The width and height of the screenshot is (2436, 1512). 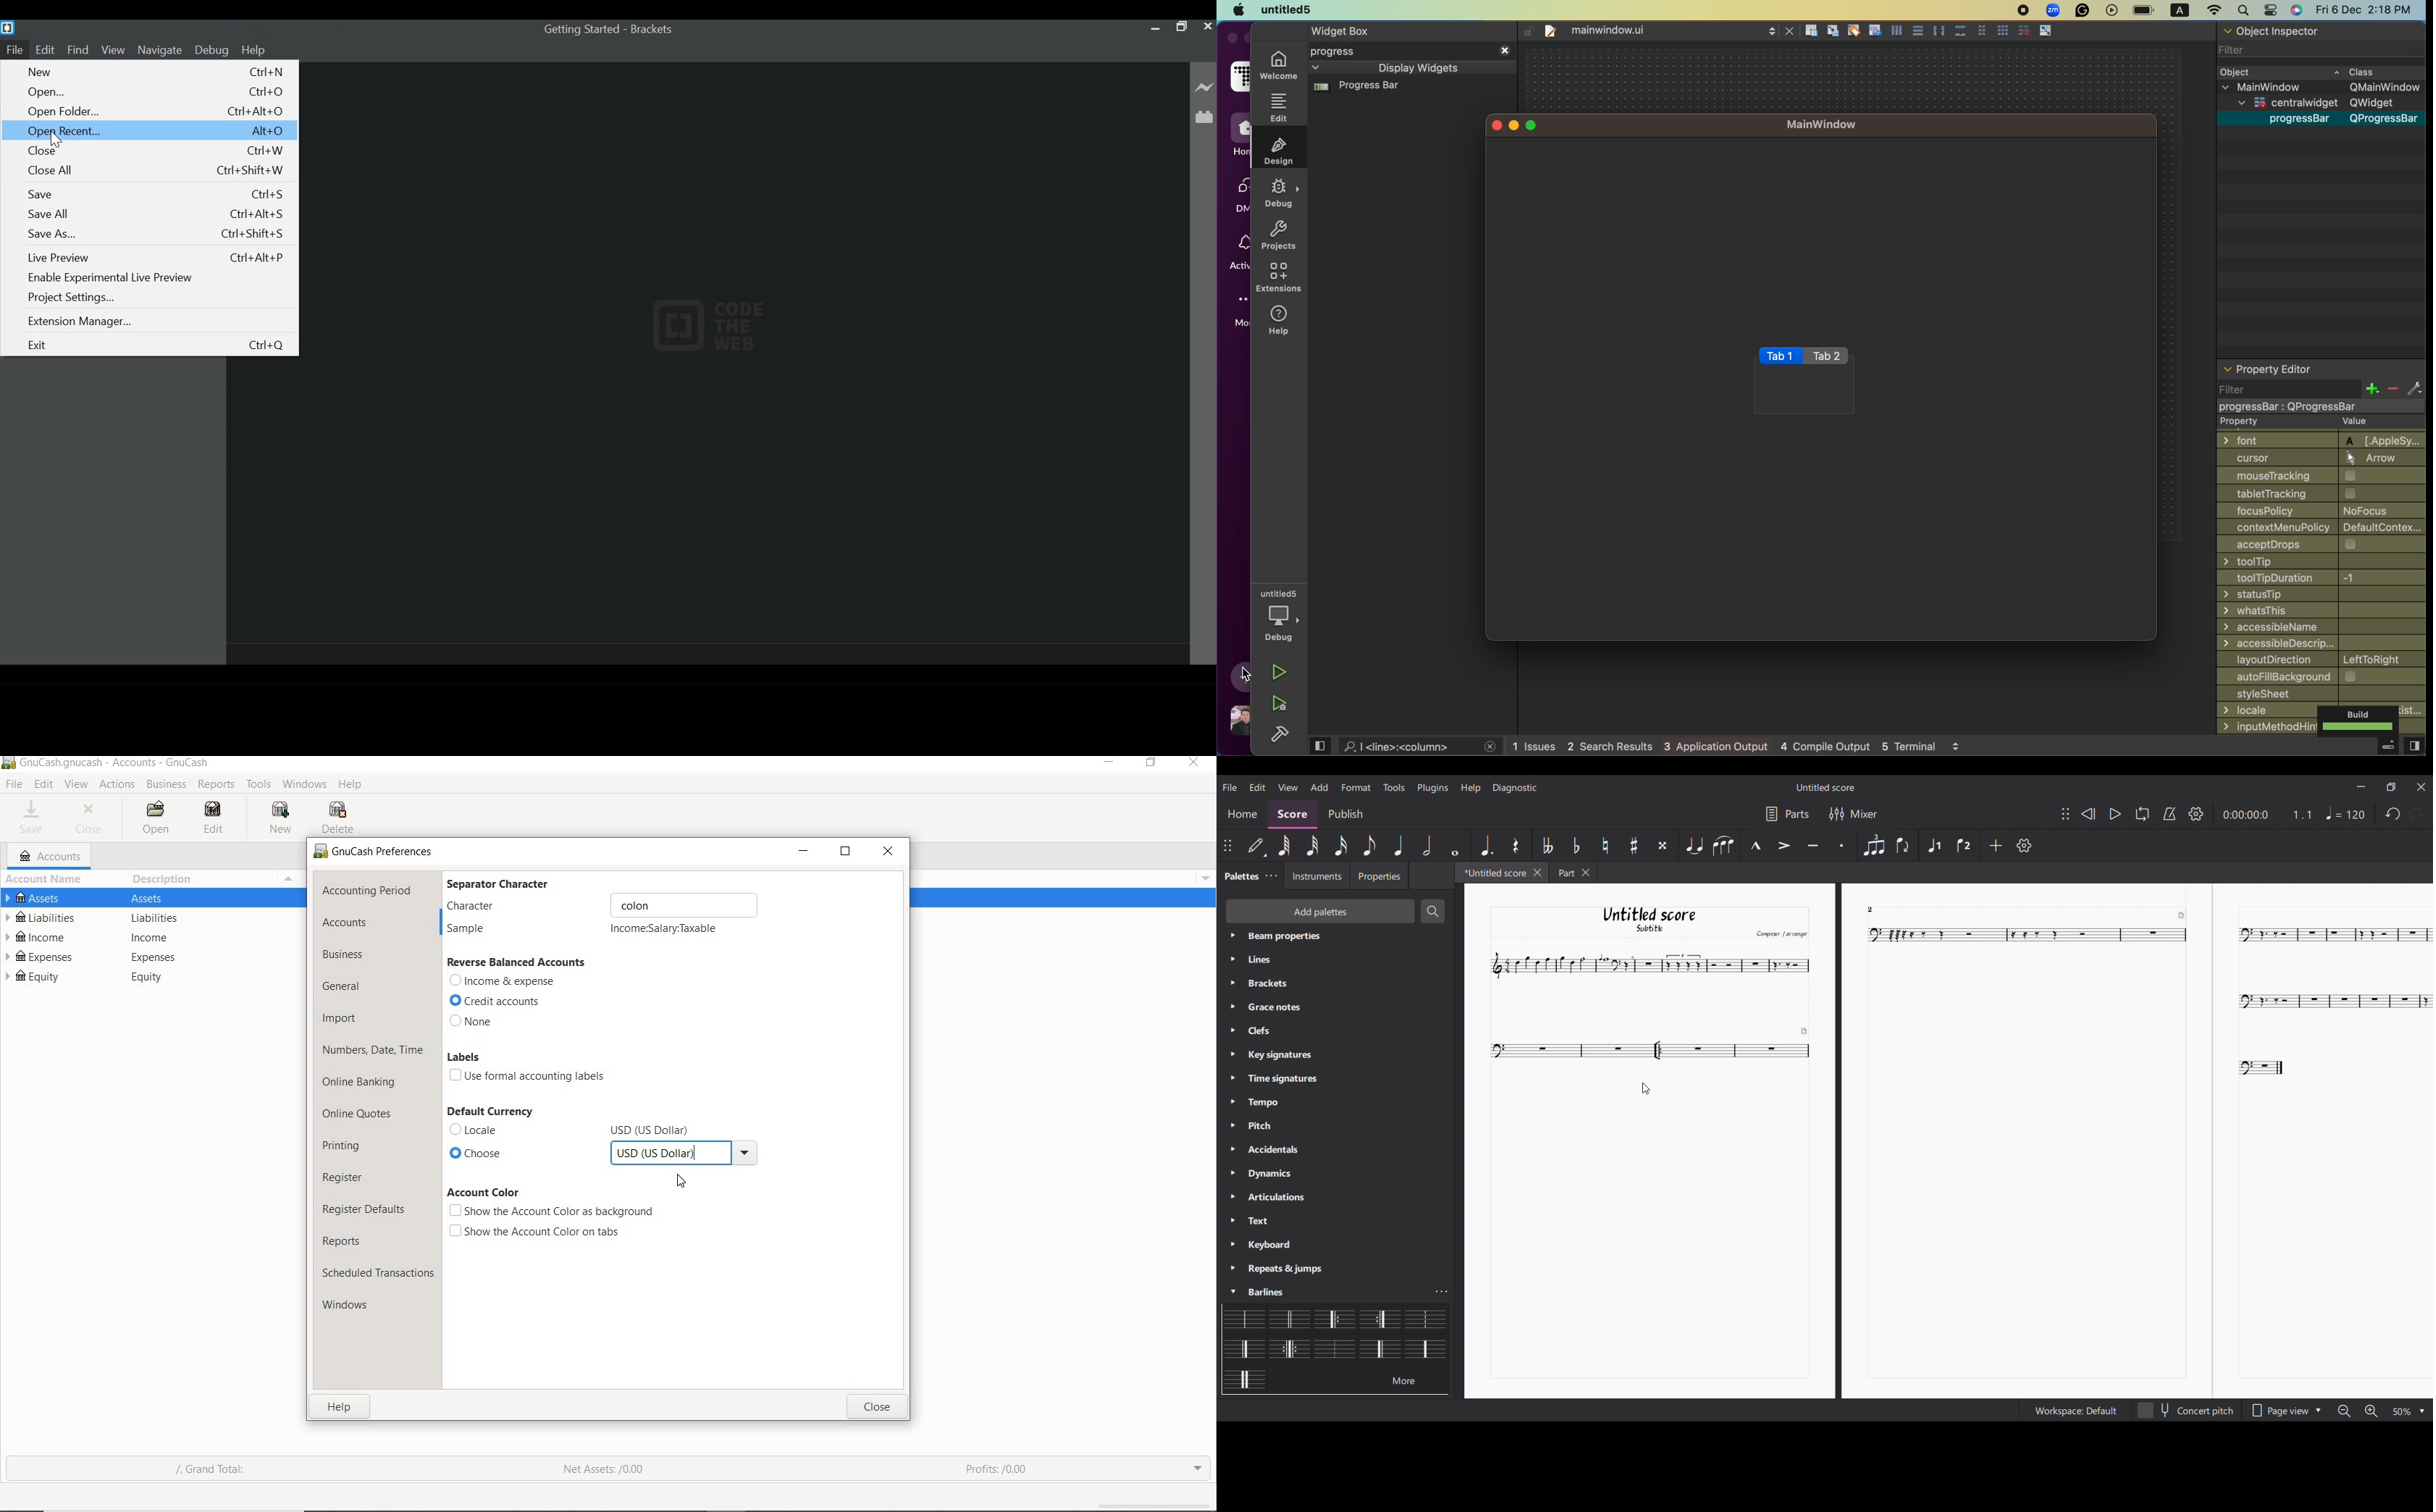 I want to click on Live Preview, so click(x=1204, y=87).